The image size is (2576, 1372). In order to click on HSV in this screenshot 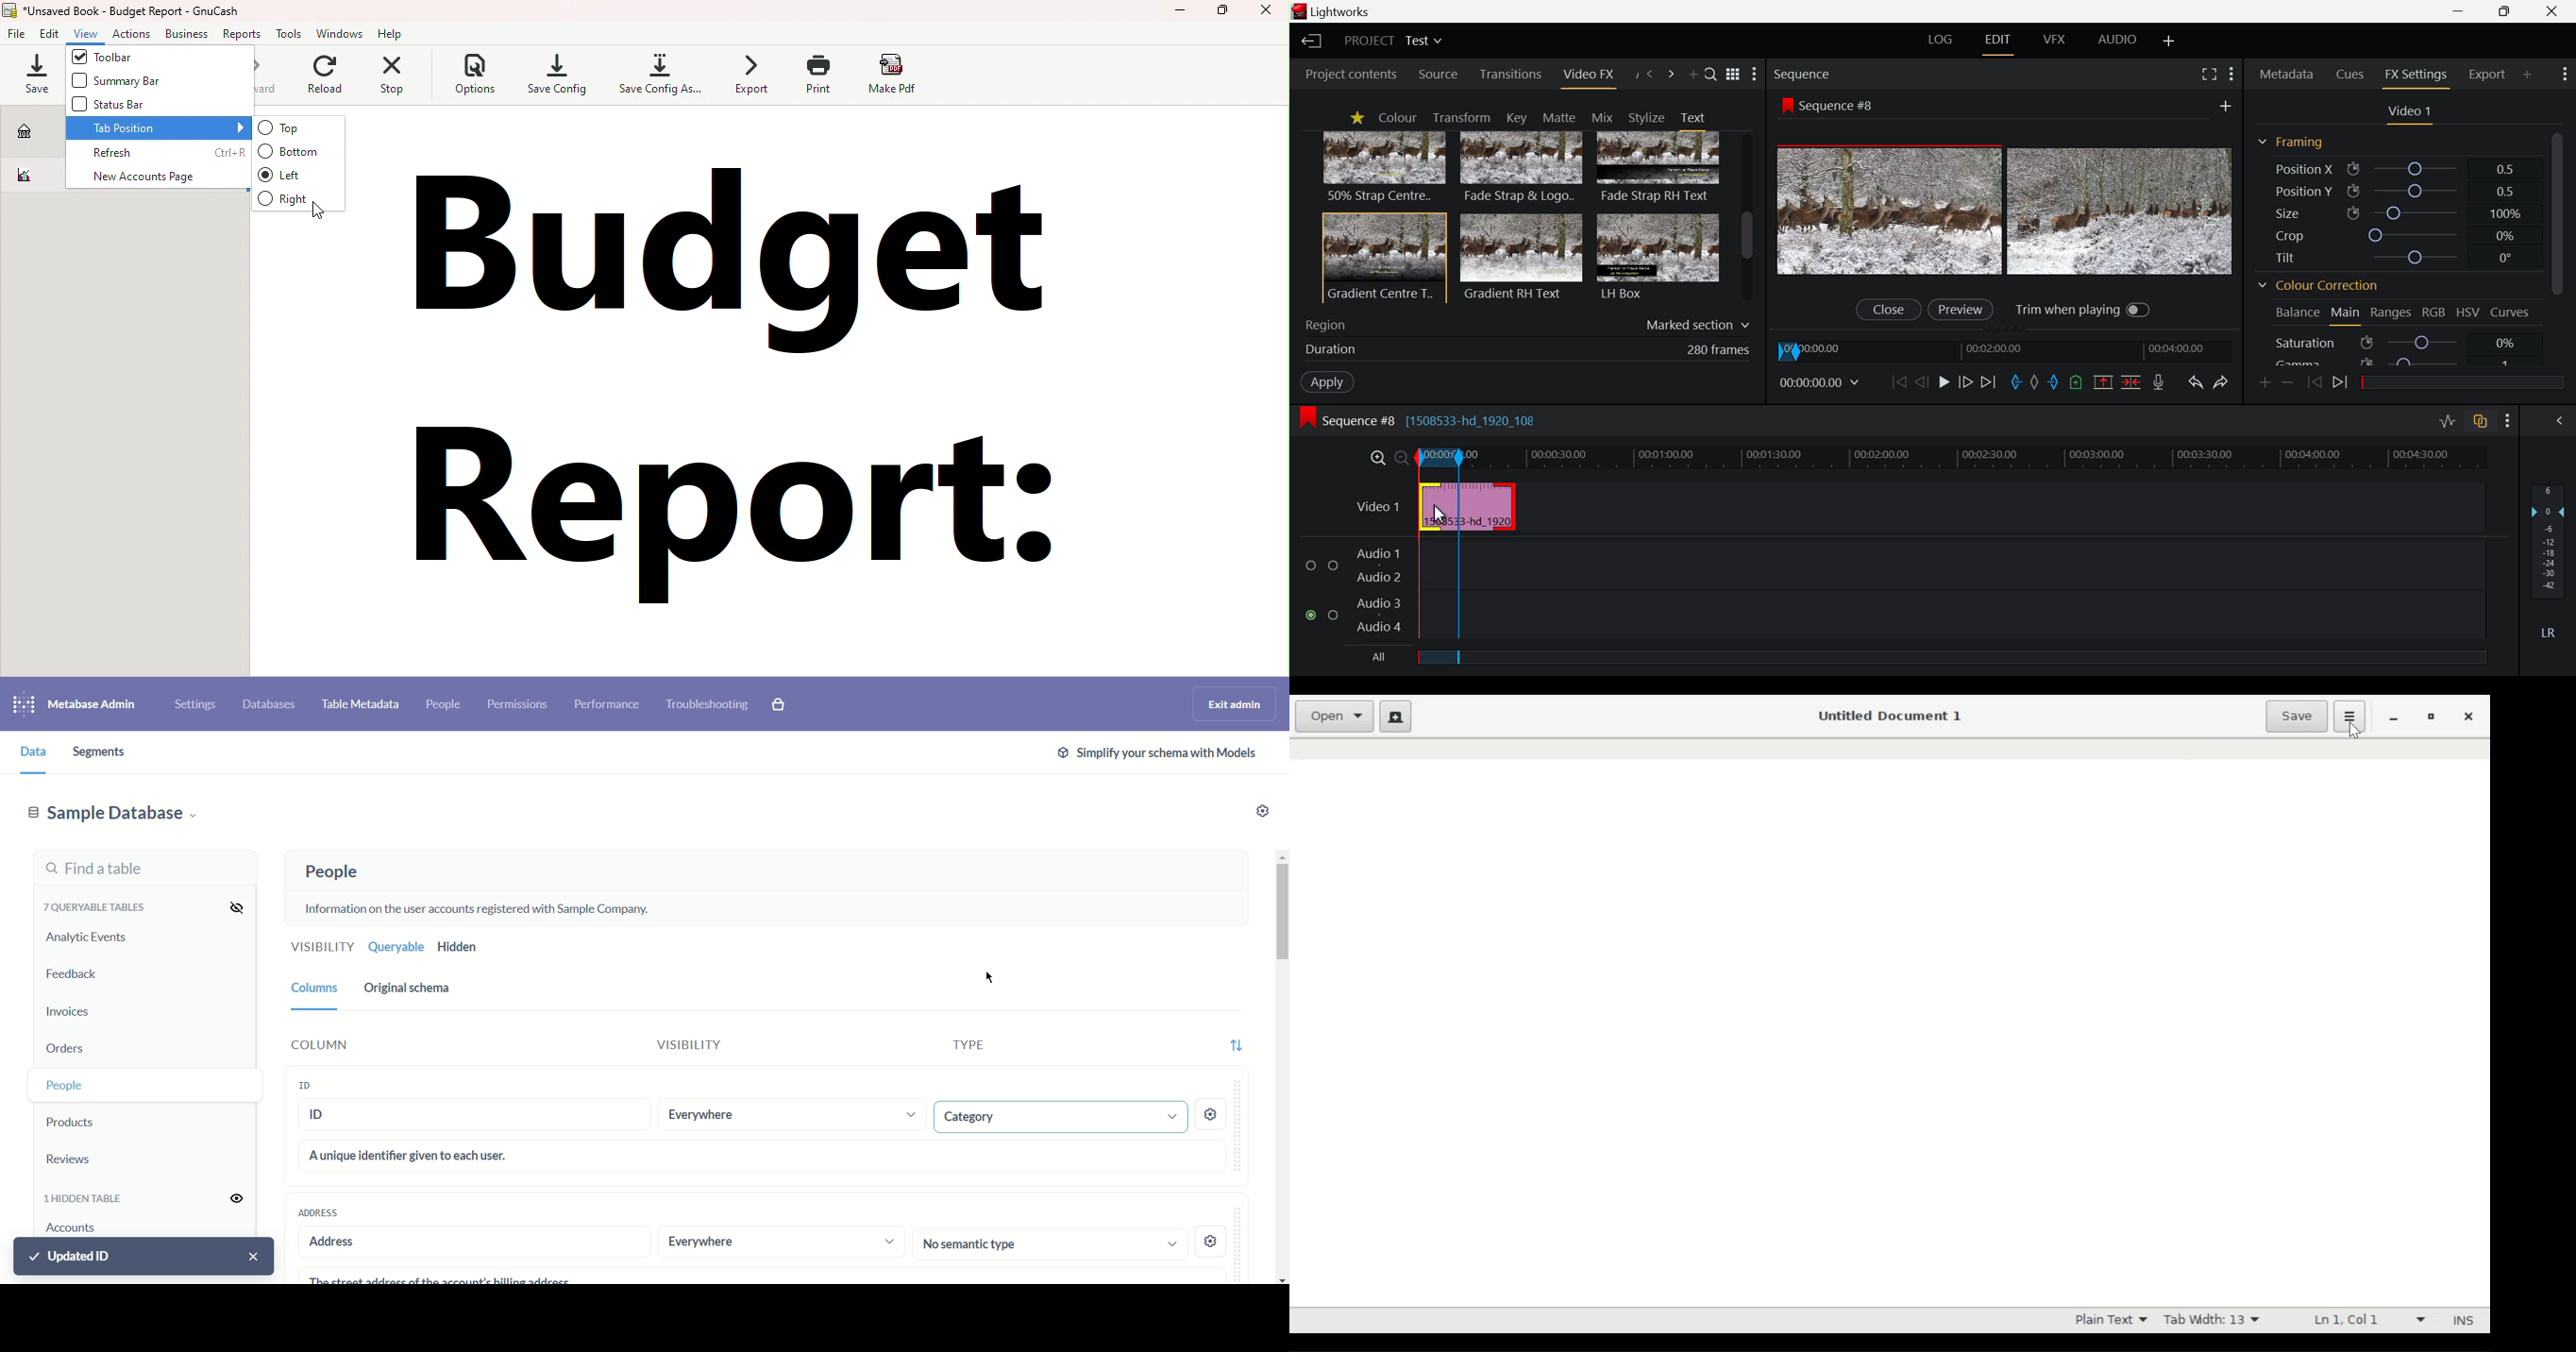, I will do `click(2471, 313)`.